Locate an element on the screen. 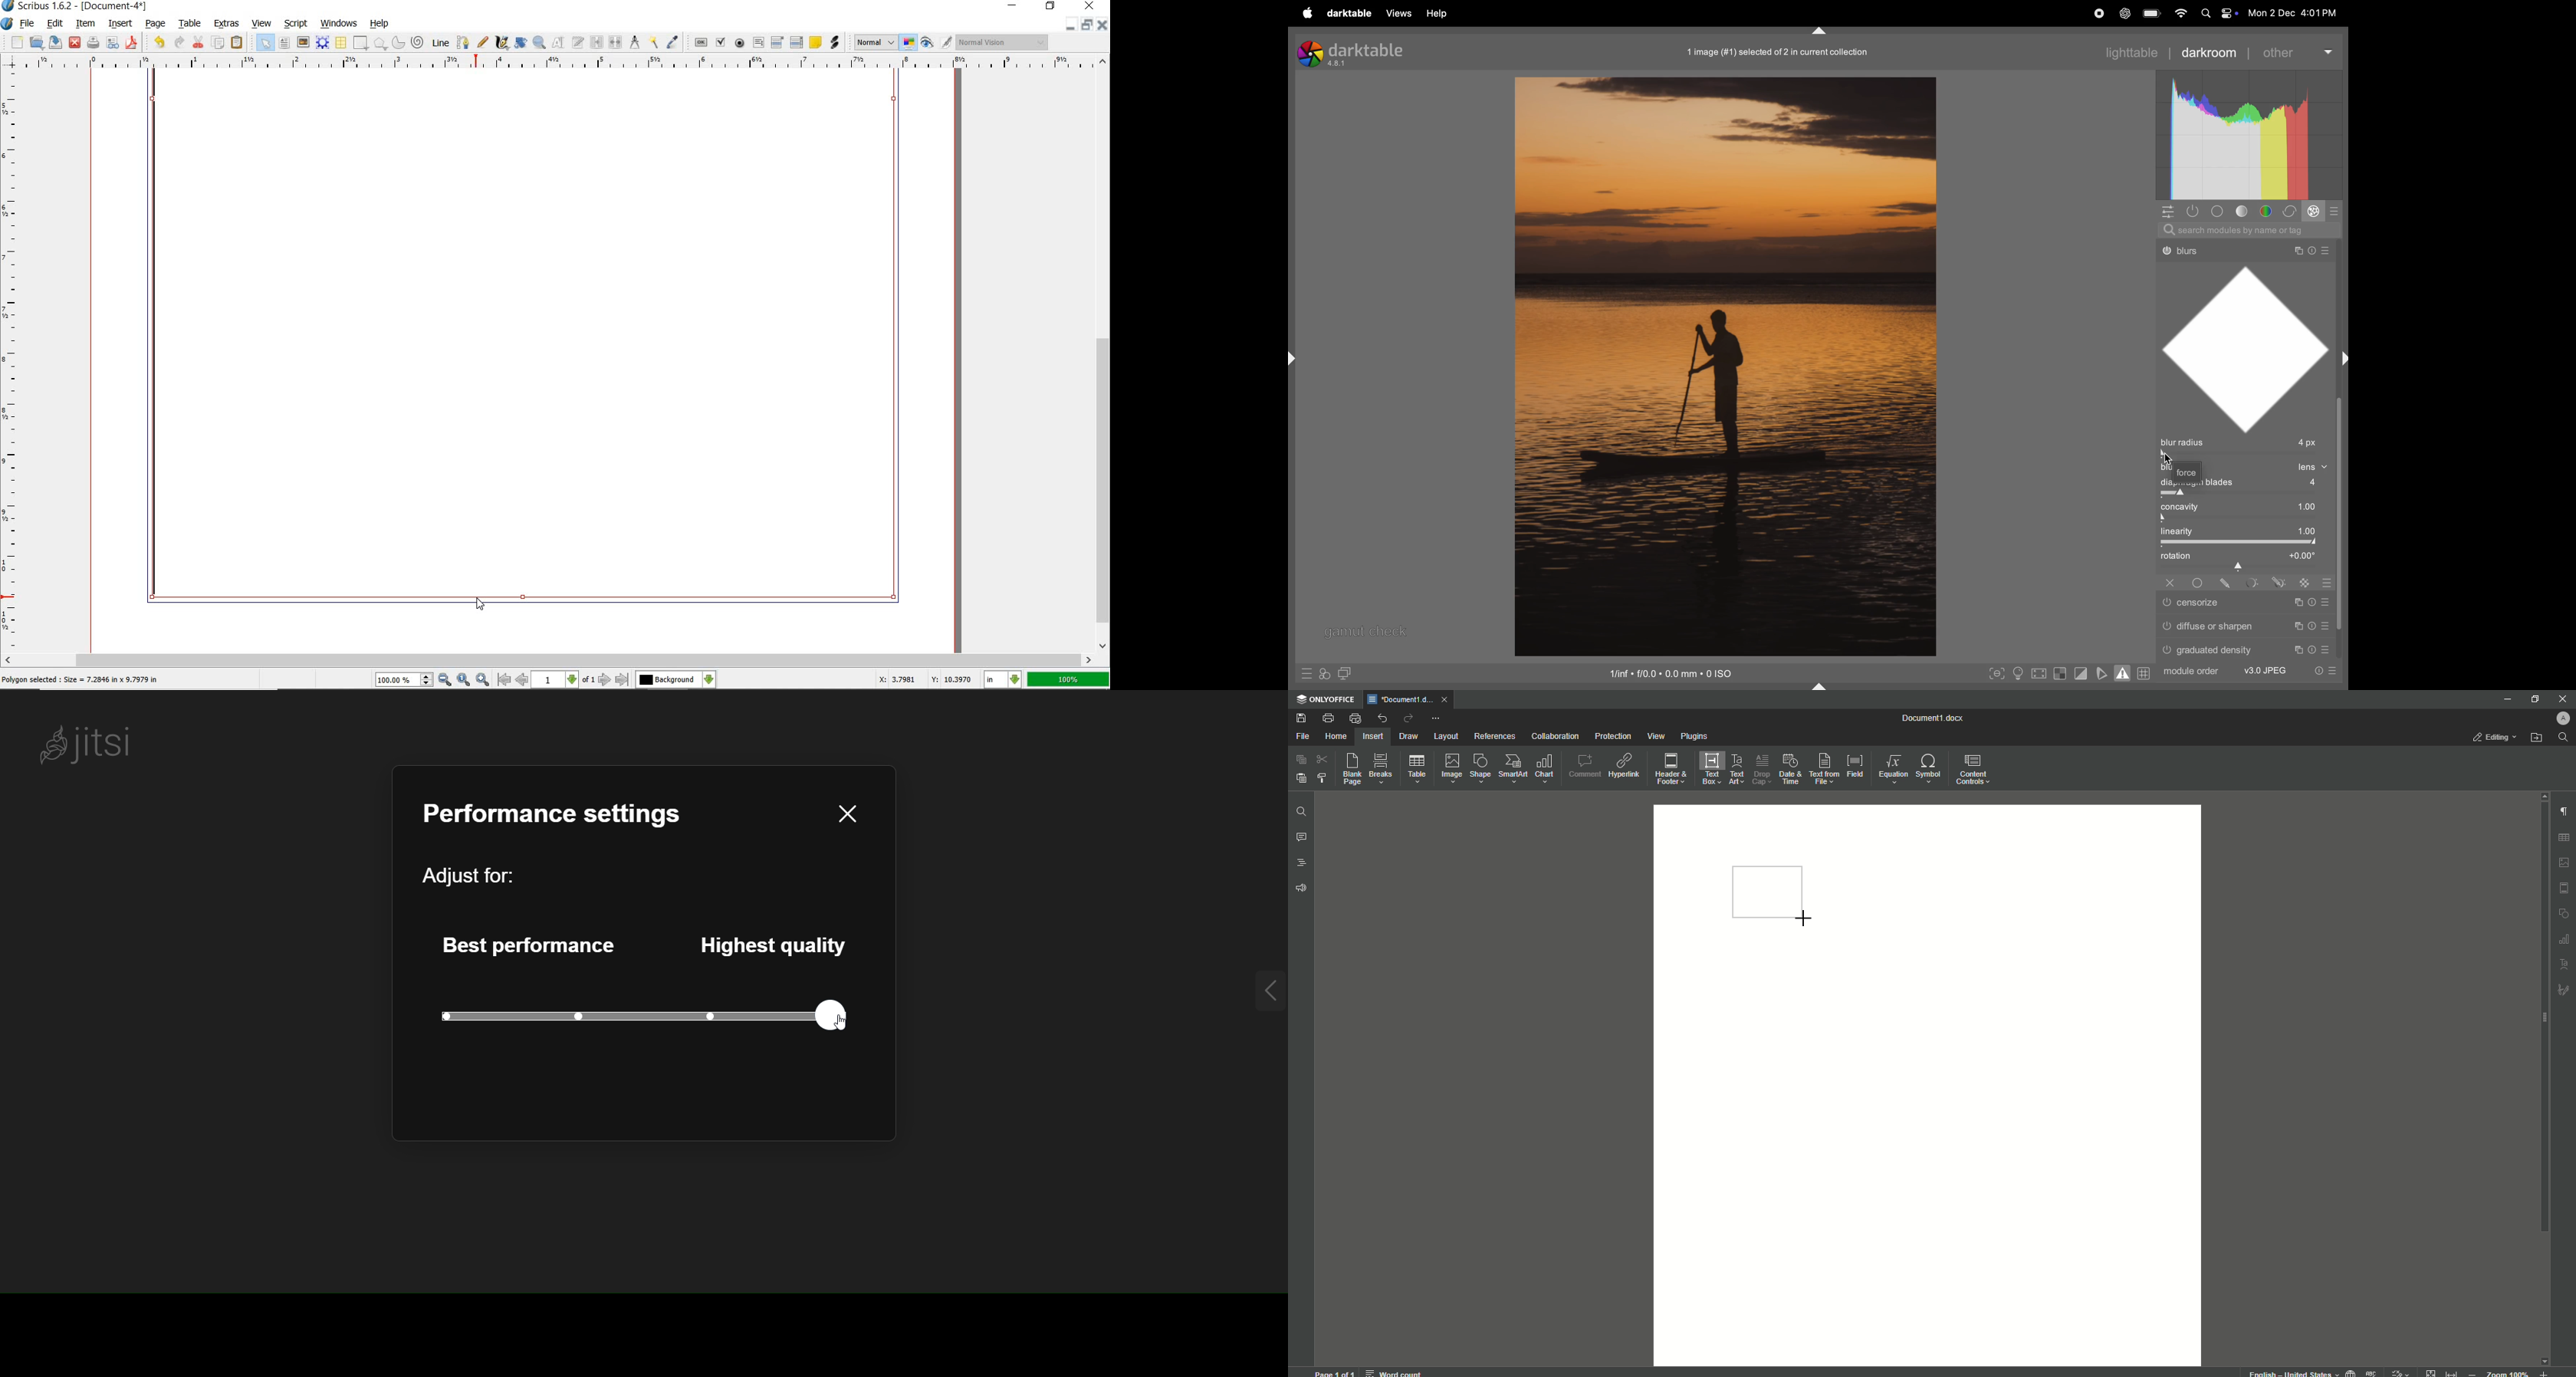  pdf combo box is located at coordinates (777, 42).